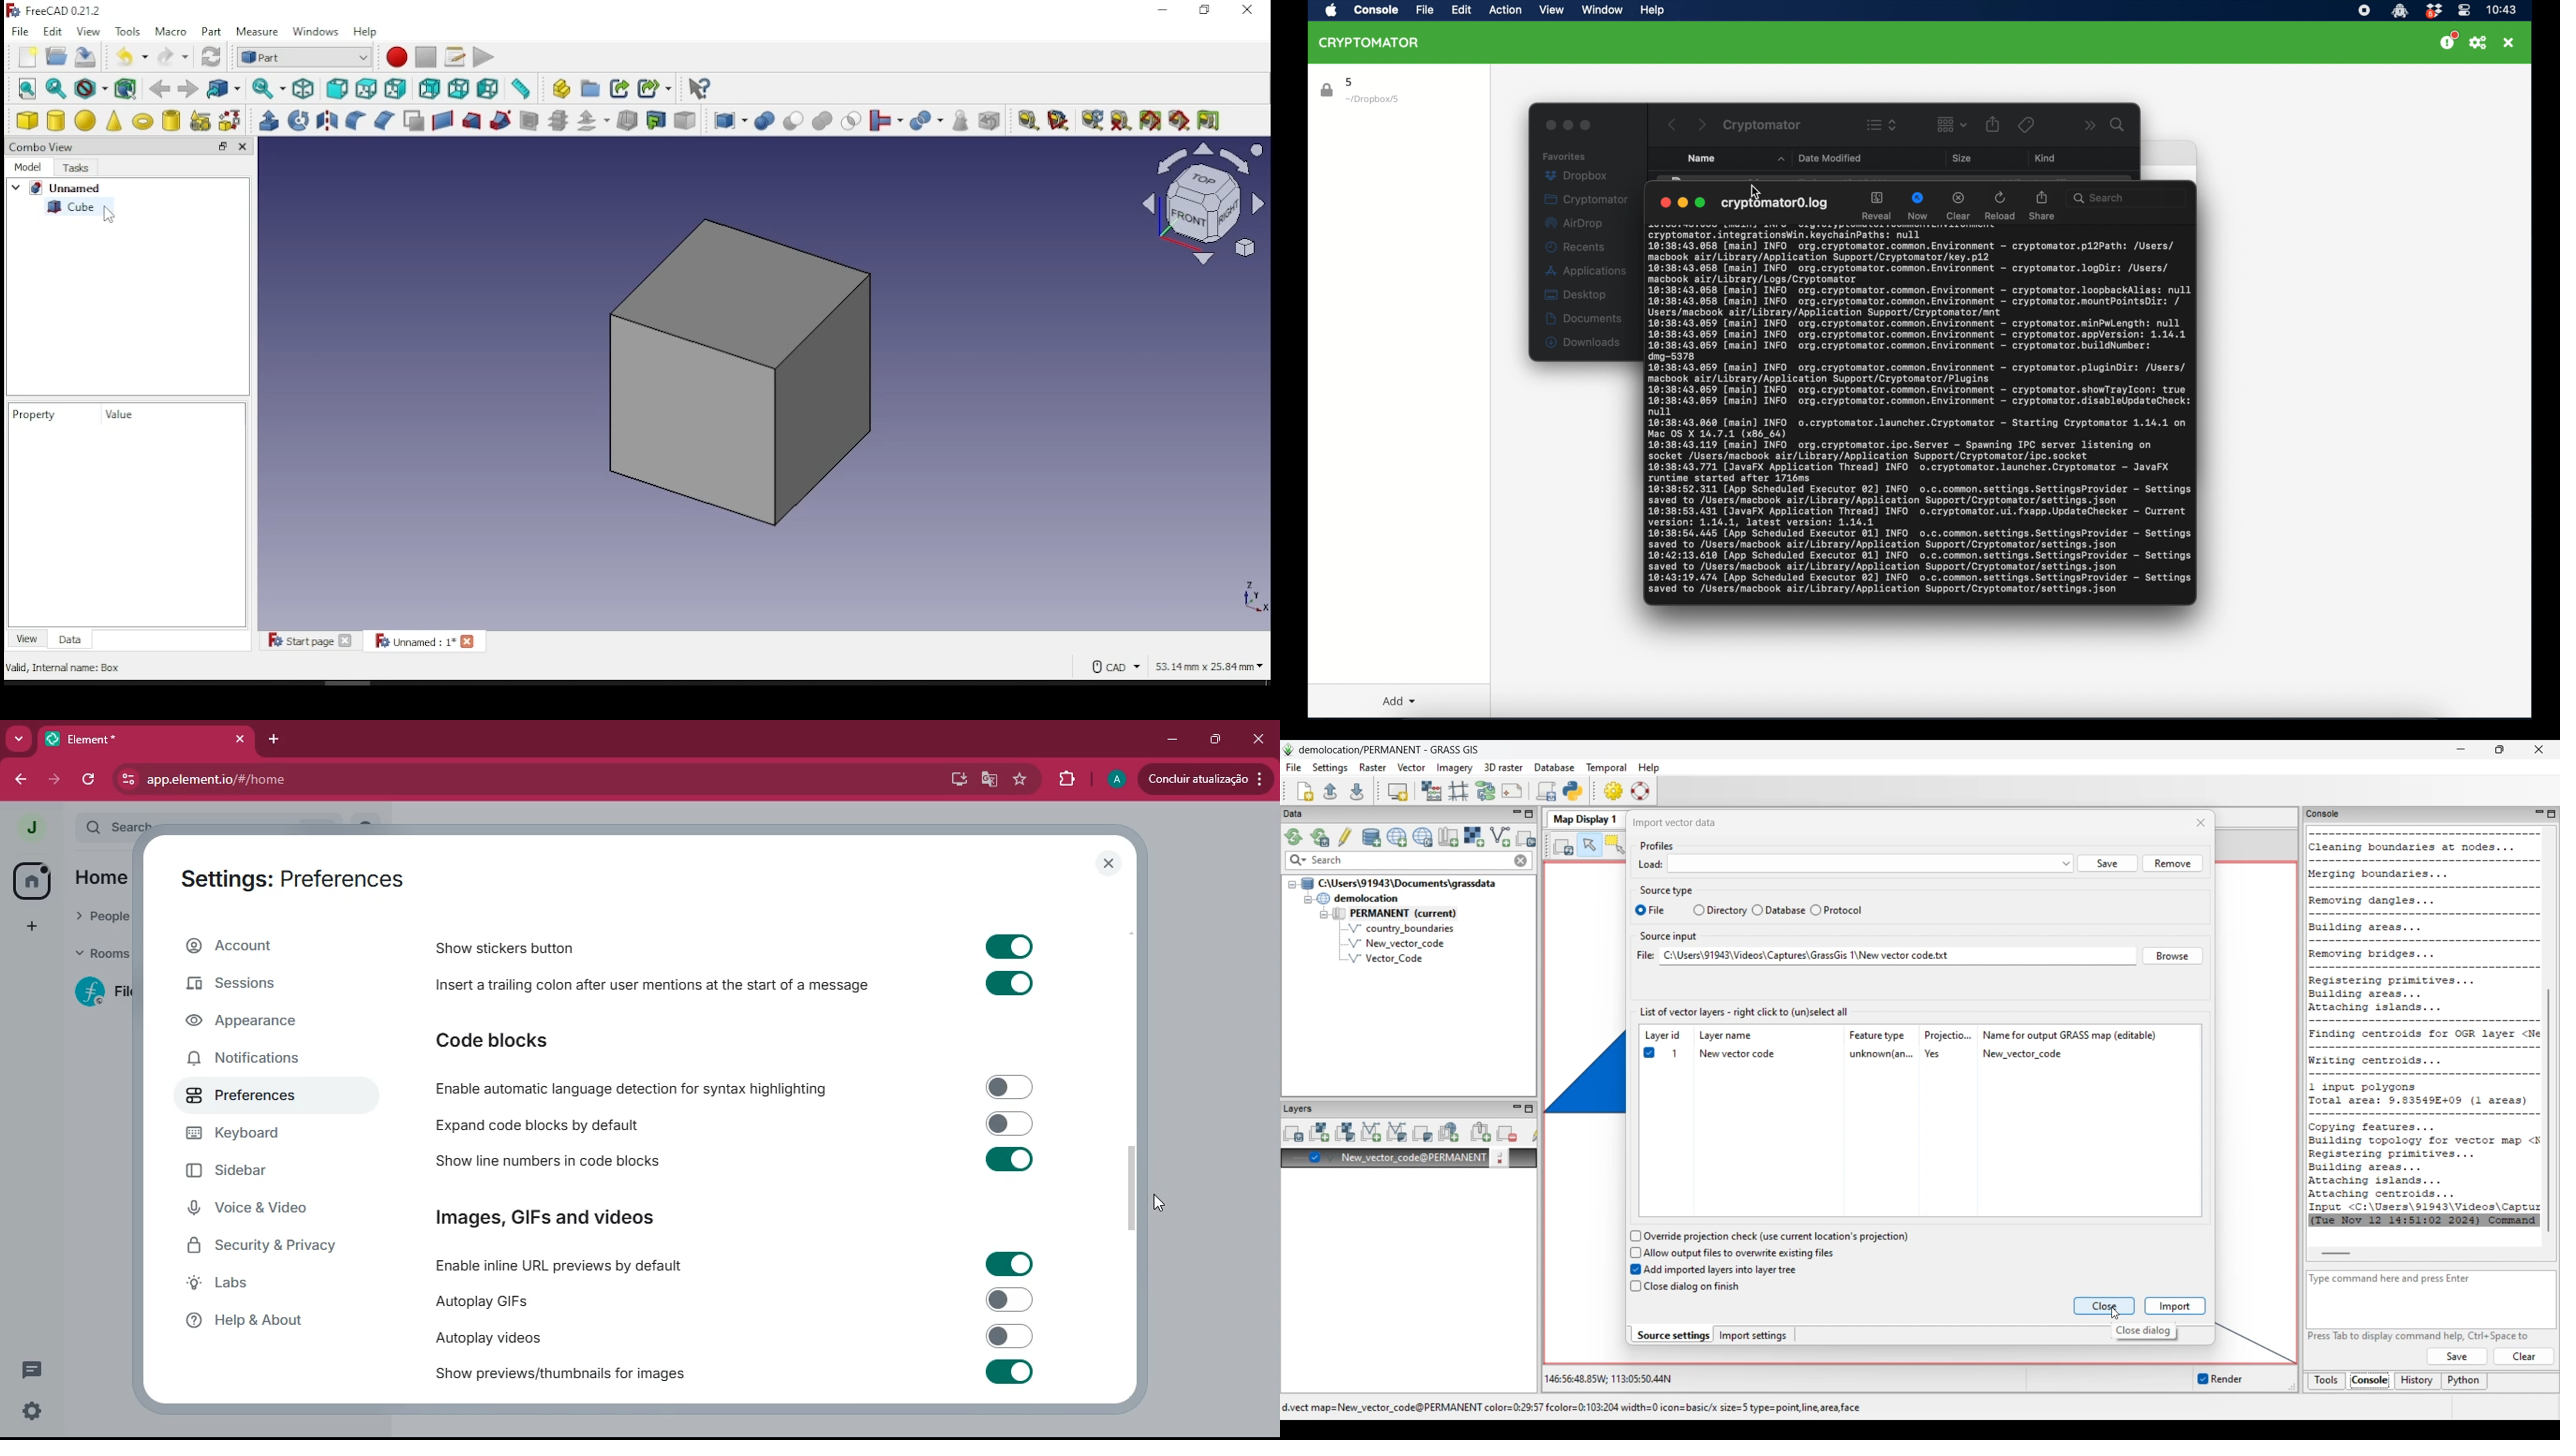 The image size is (2576, 1456). What do you see at coordinates (472, 122) in the screenshot?
I see `loft` at bounding box center [472, 122].